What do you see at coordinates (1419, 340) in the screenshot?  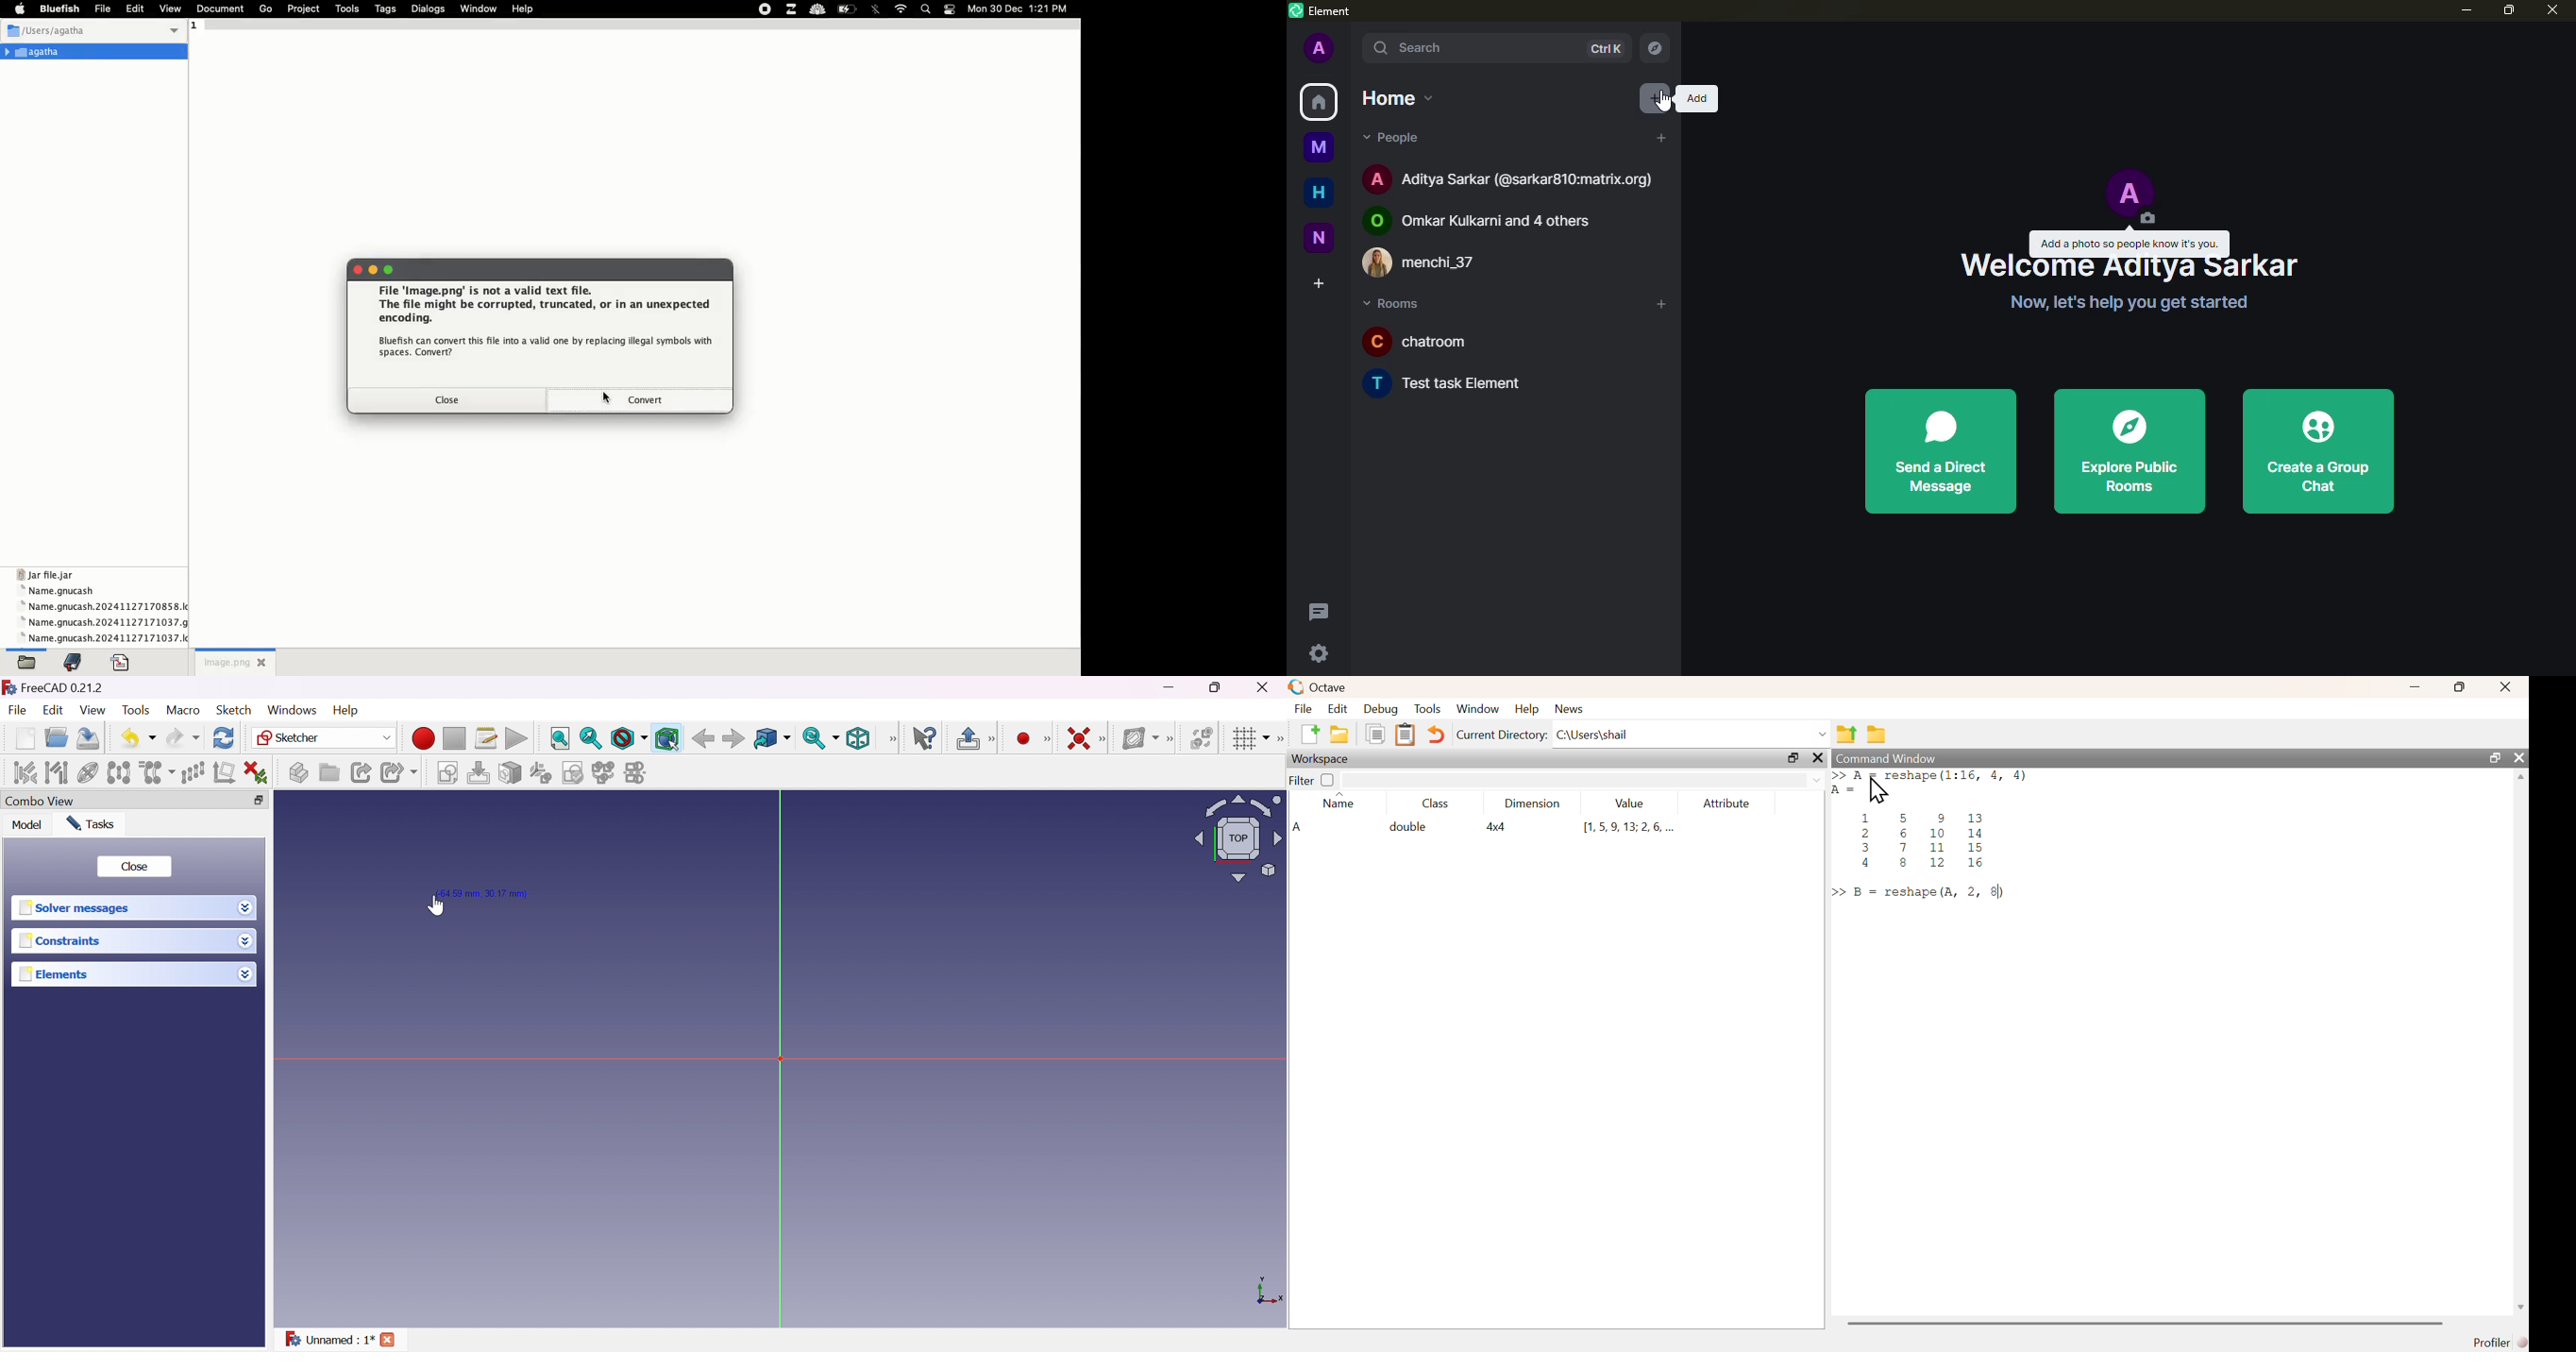 I see `chatroom` at bounding box center [1419, 340].